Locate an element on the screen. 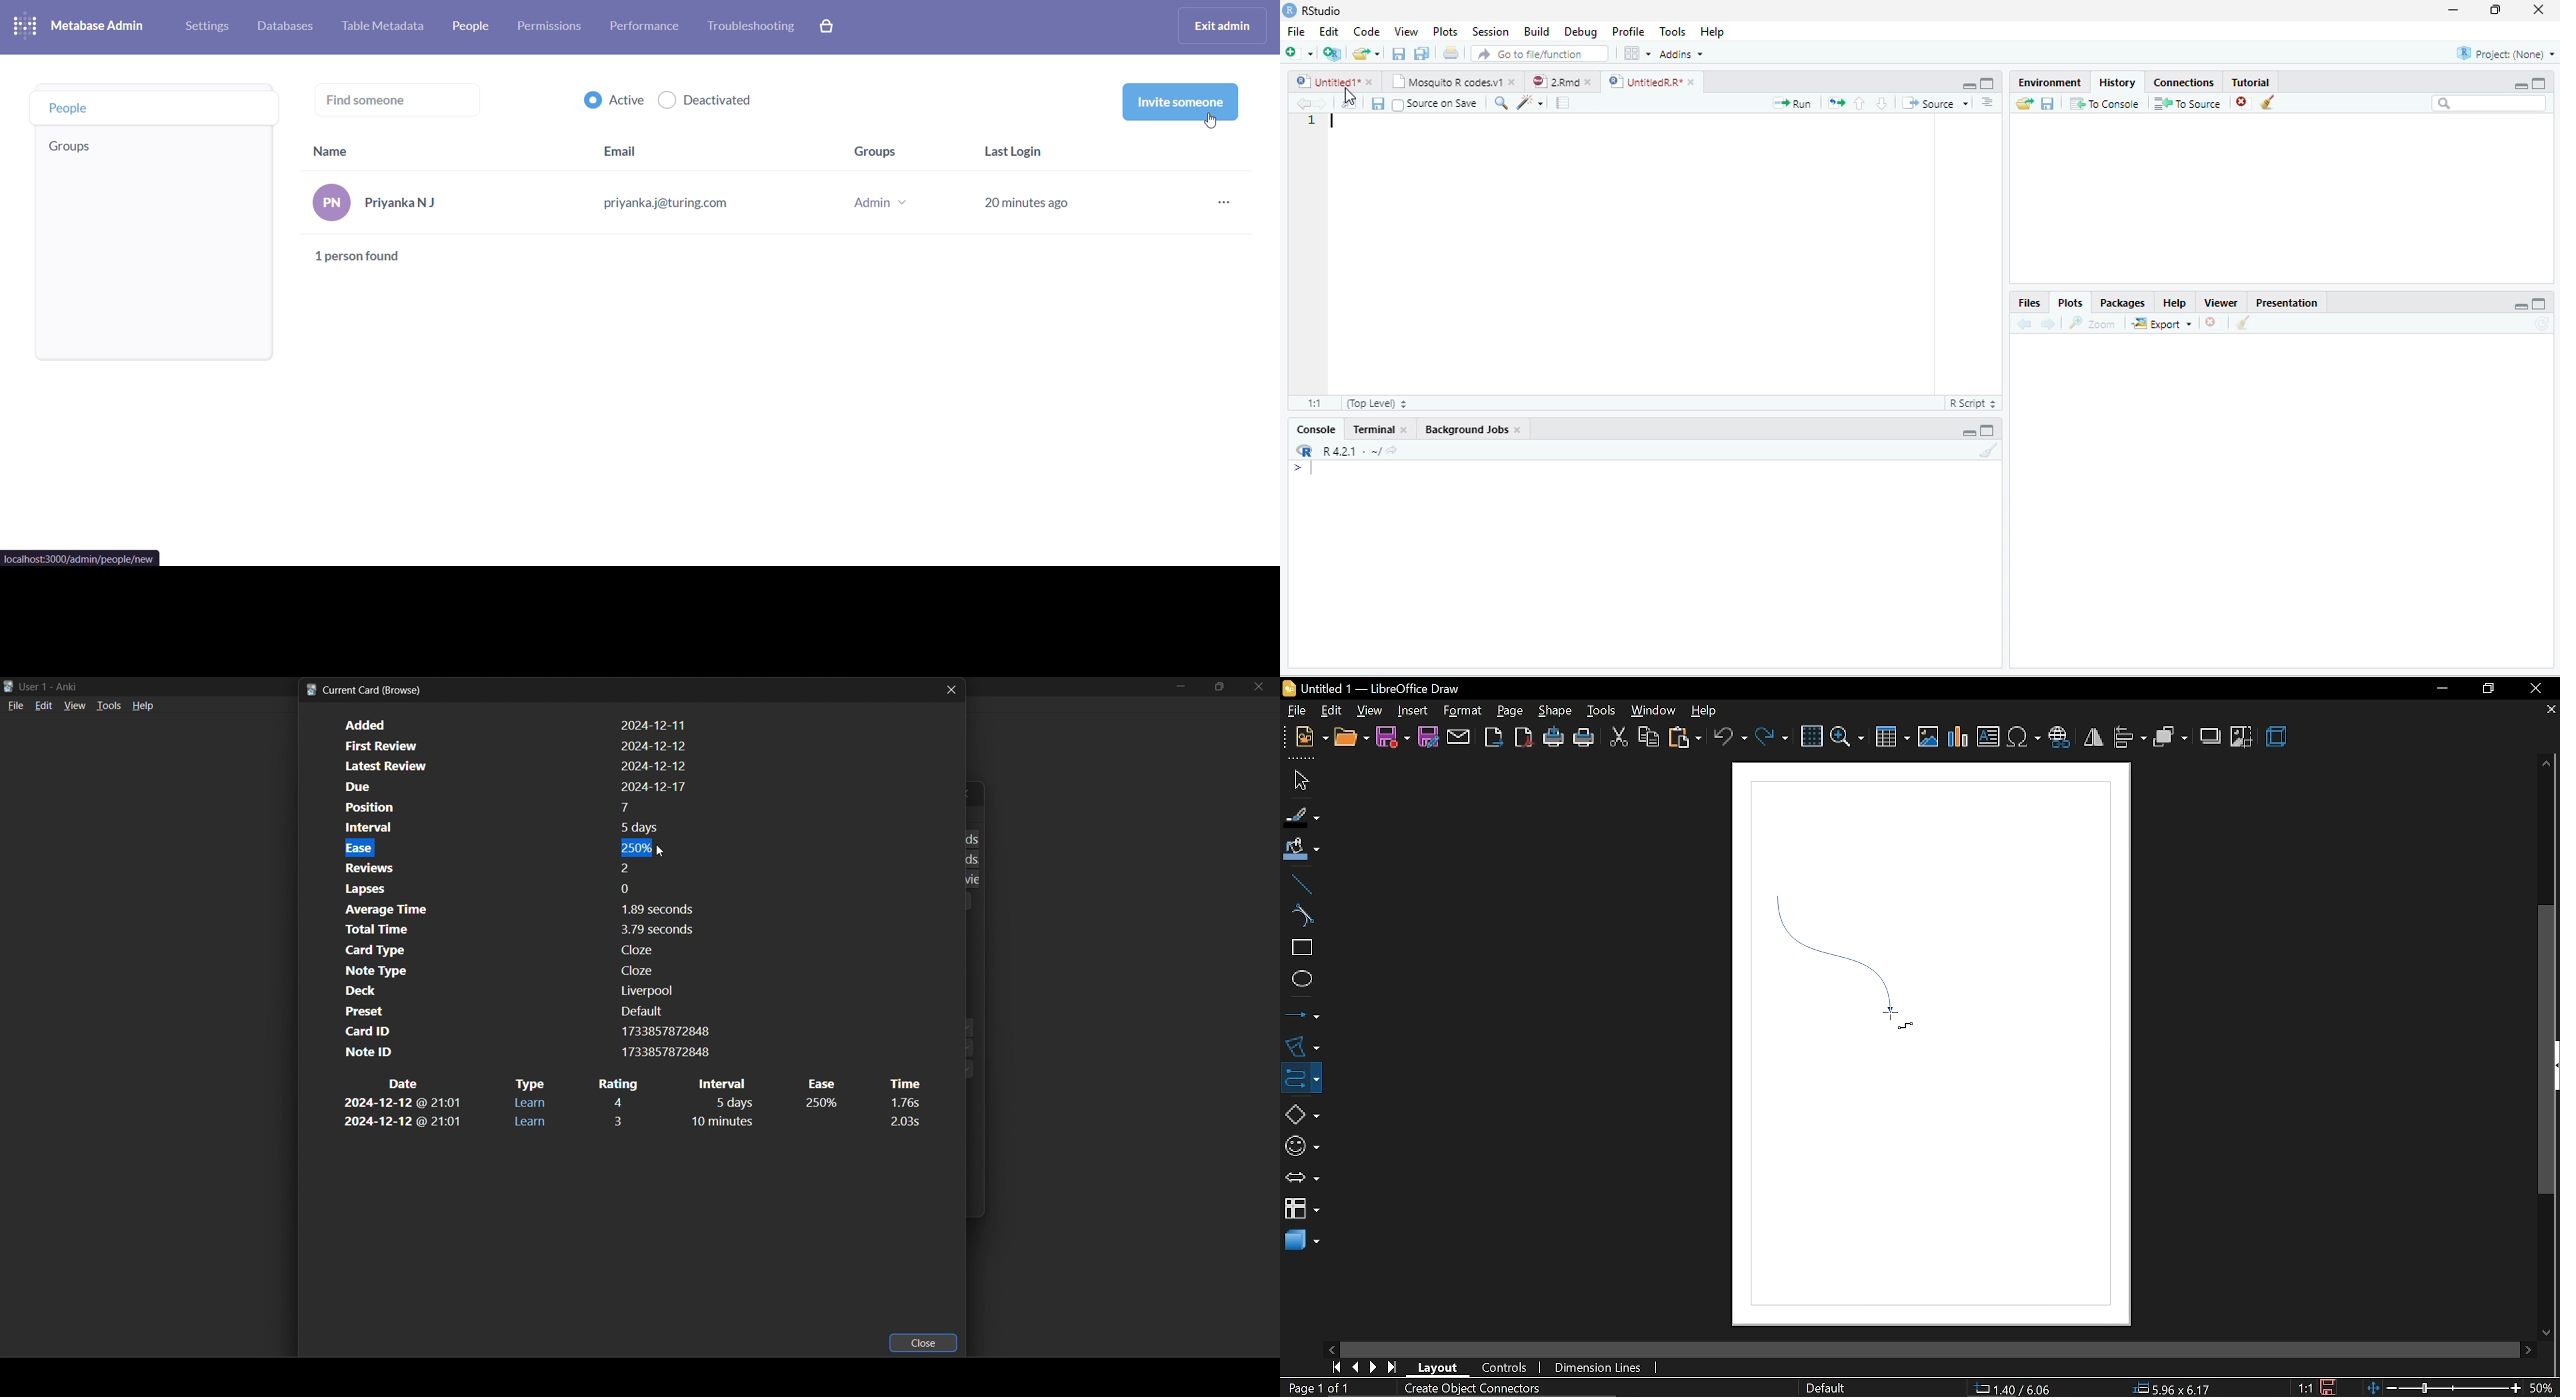 This screenshot has height=1400, width=2576. card deck is located at coordinates (503, 991).